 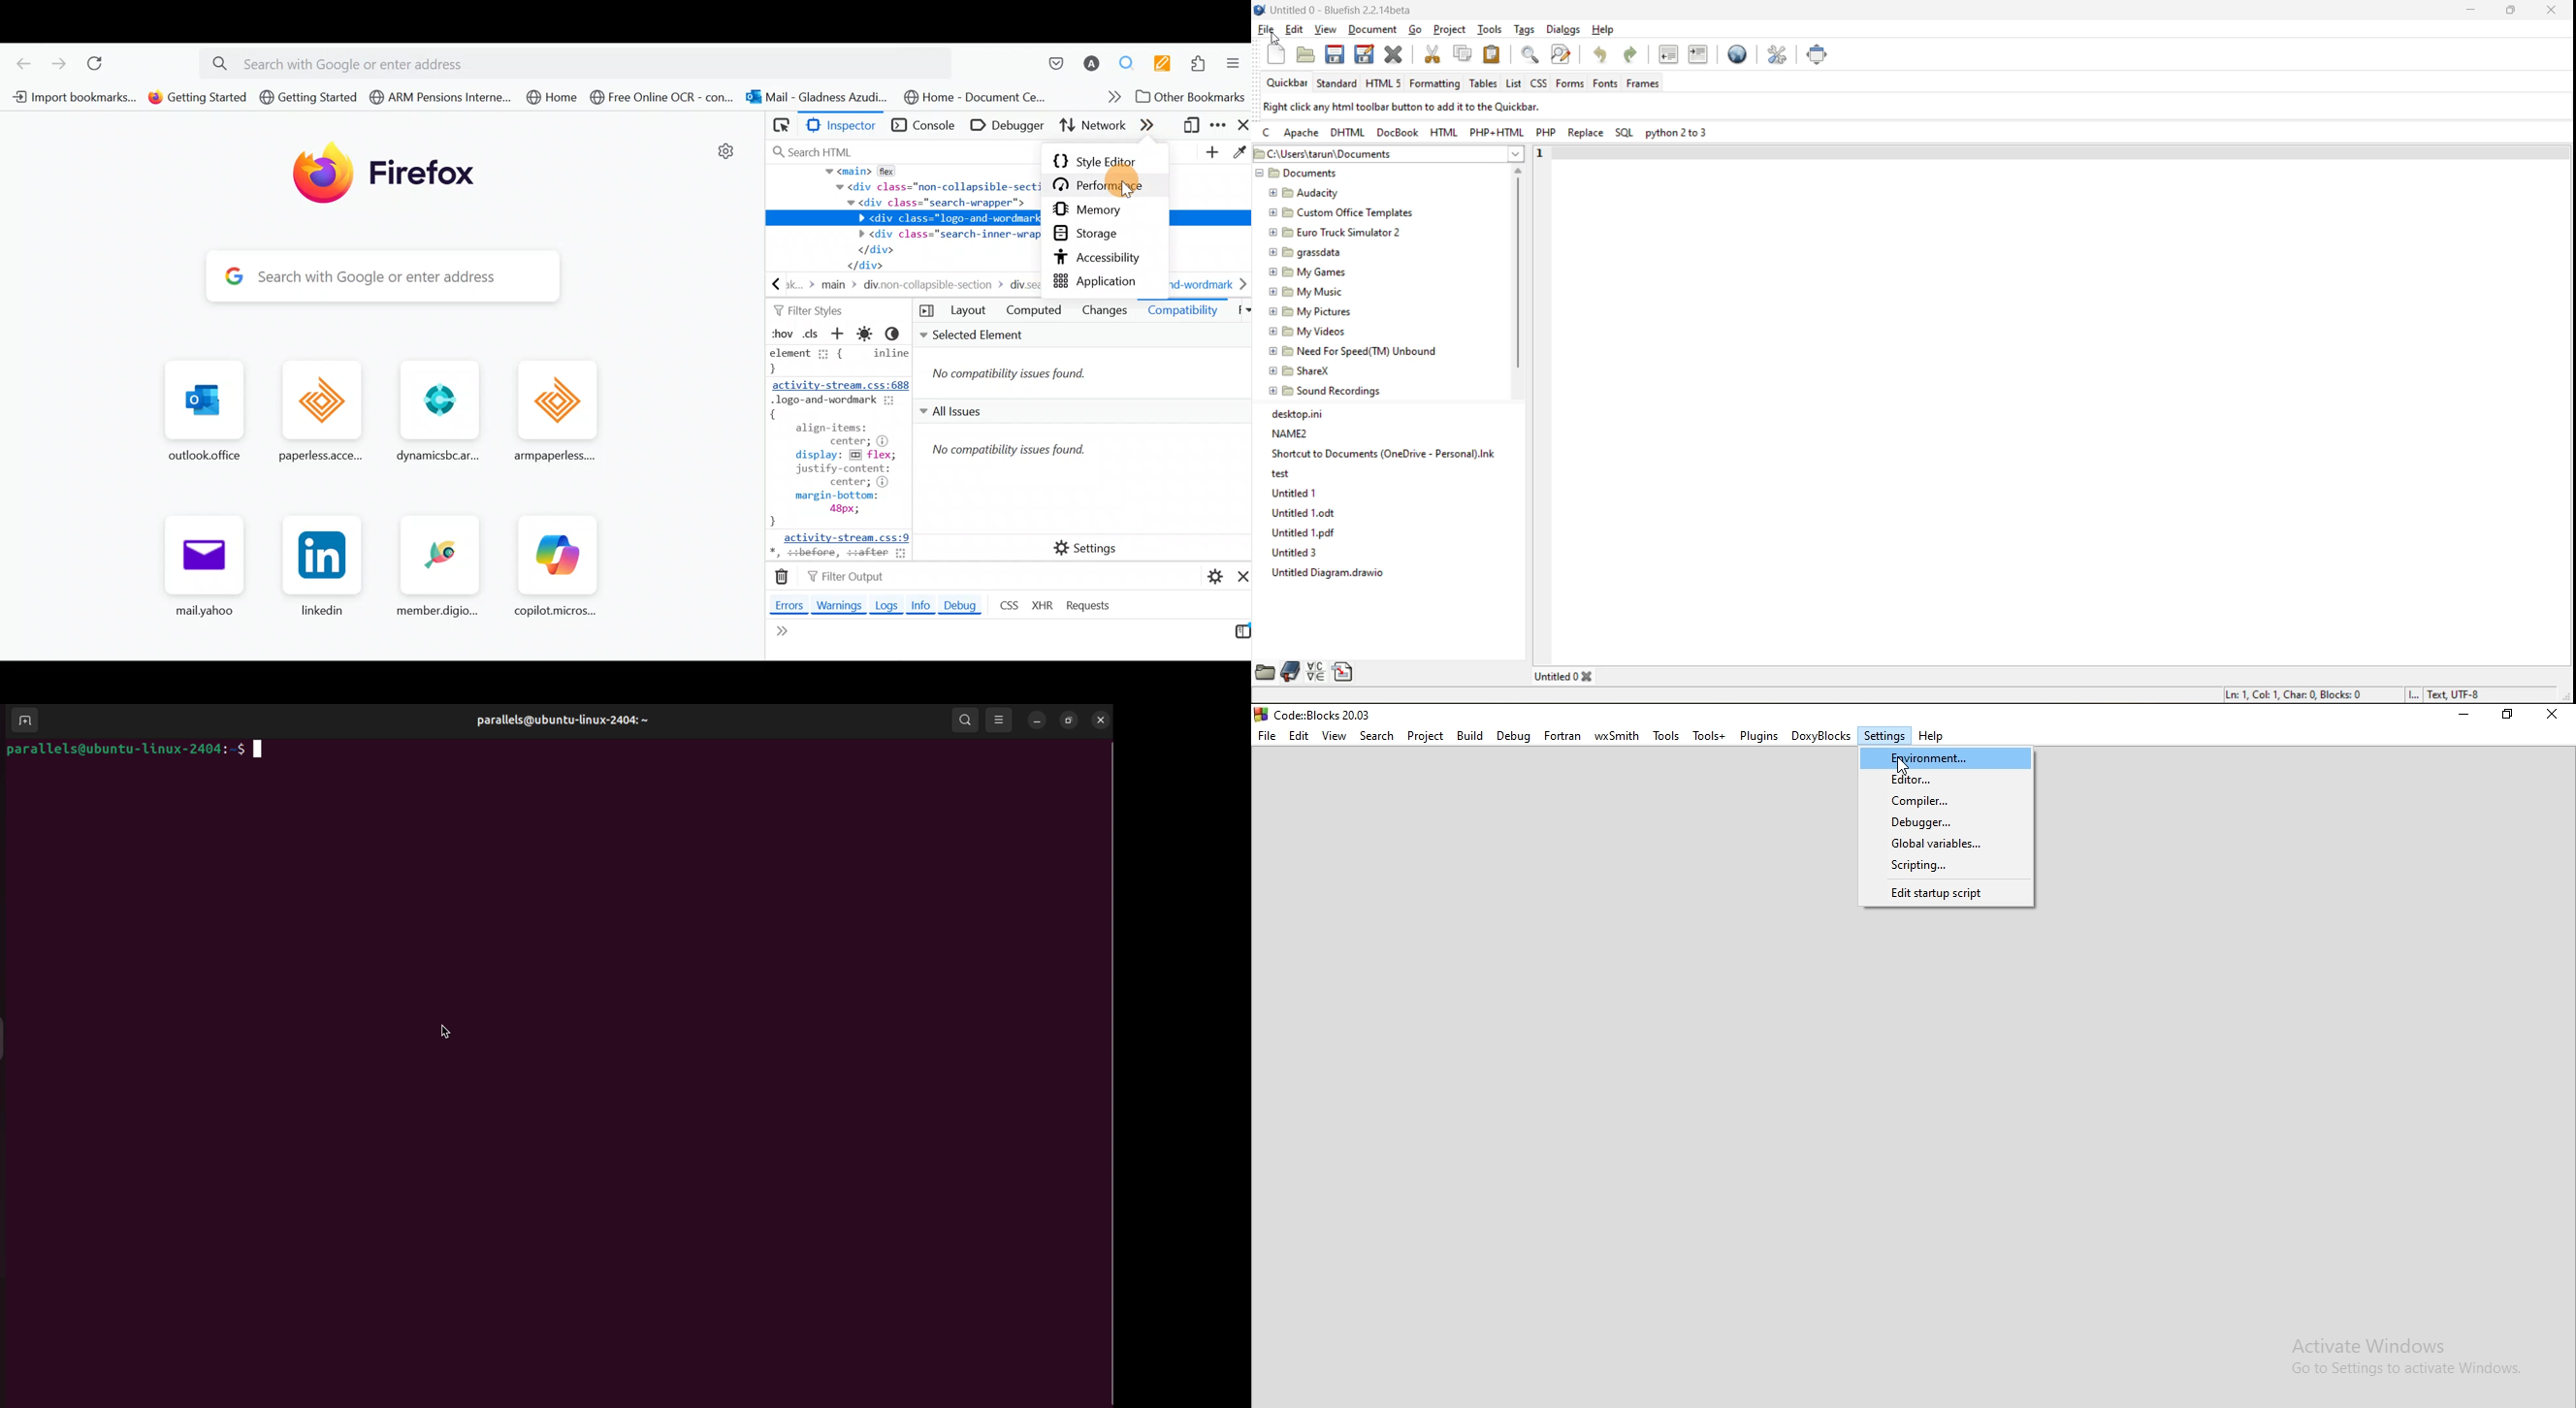 I want to click on Customize developer tools & get help, so click(x=1220, y=127).